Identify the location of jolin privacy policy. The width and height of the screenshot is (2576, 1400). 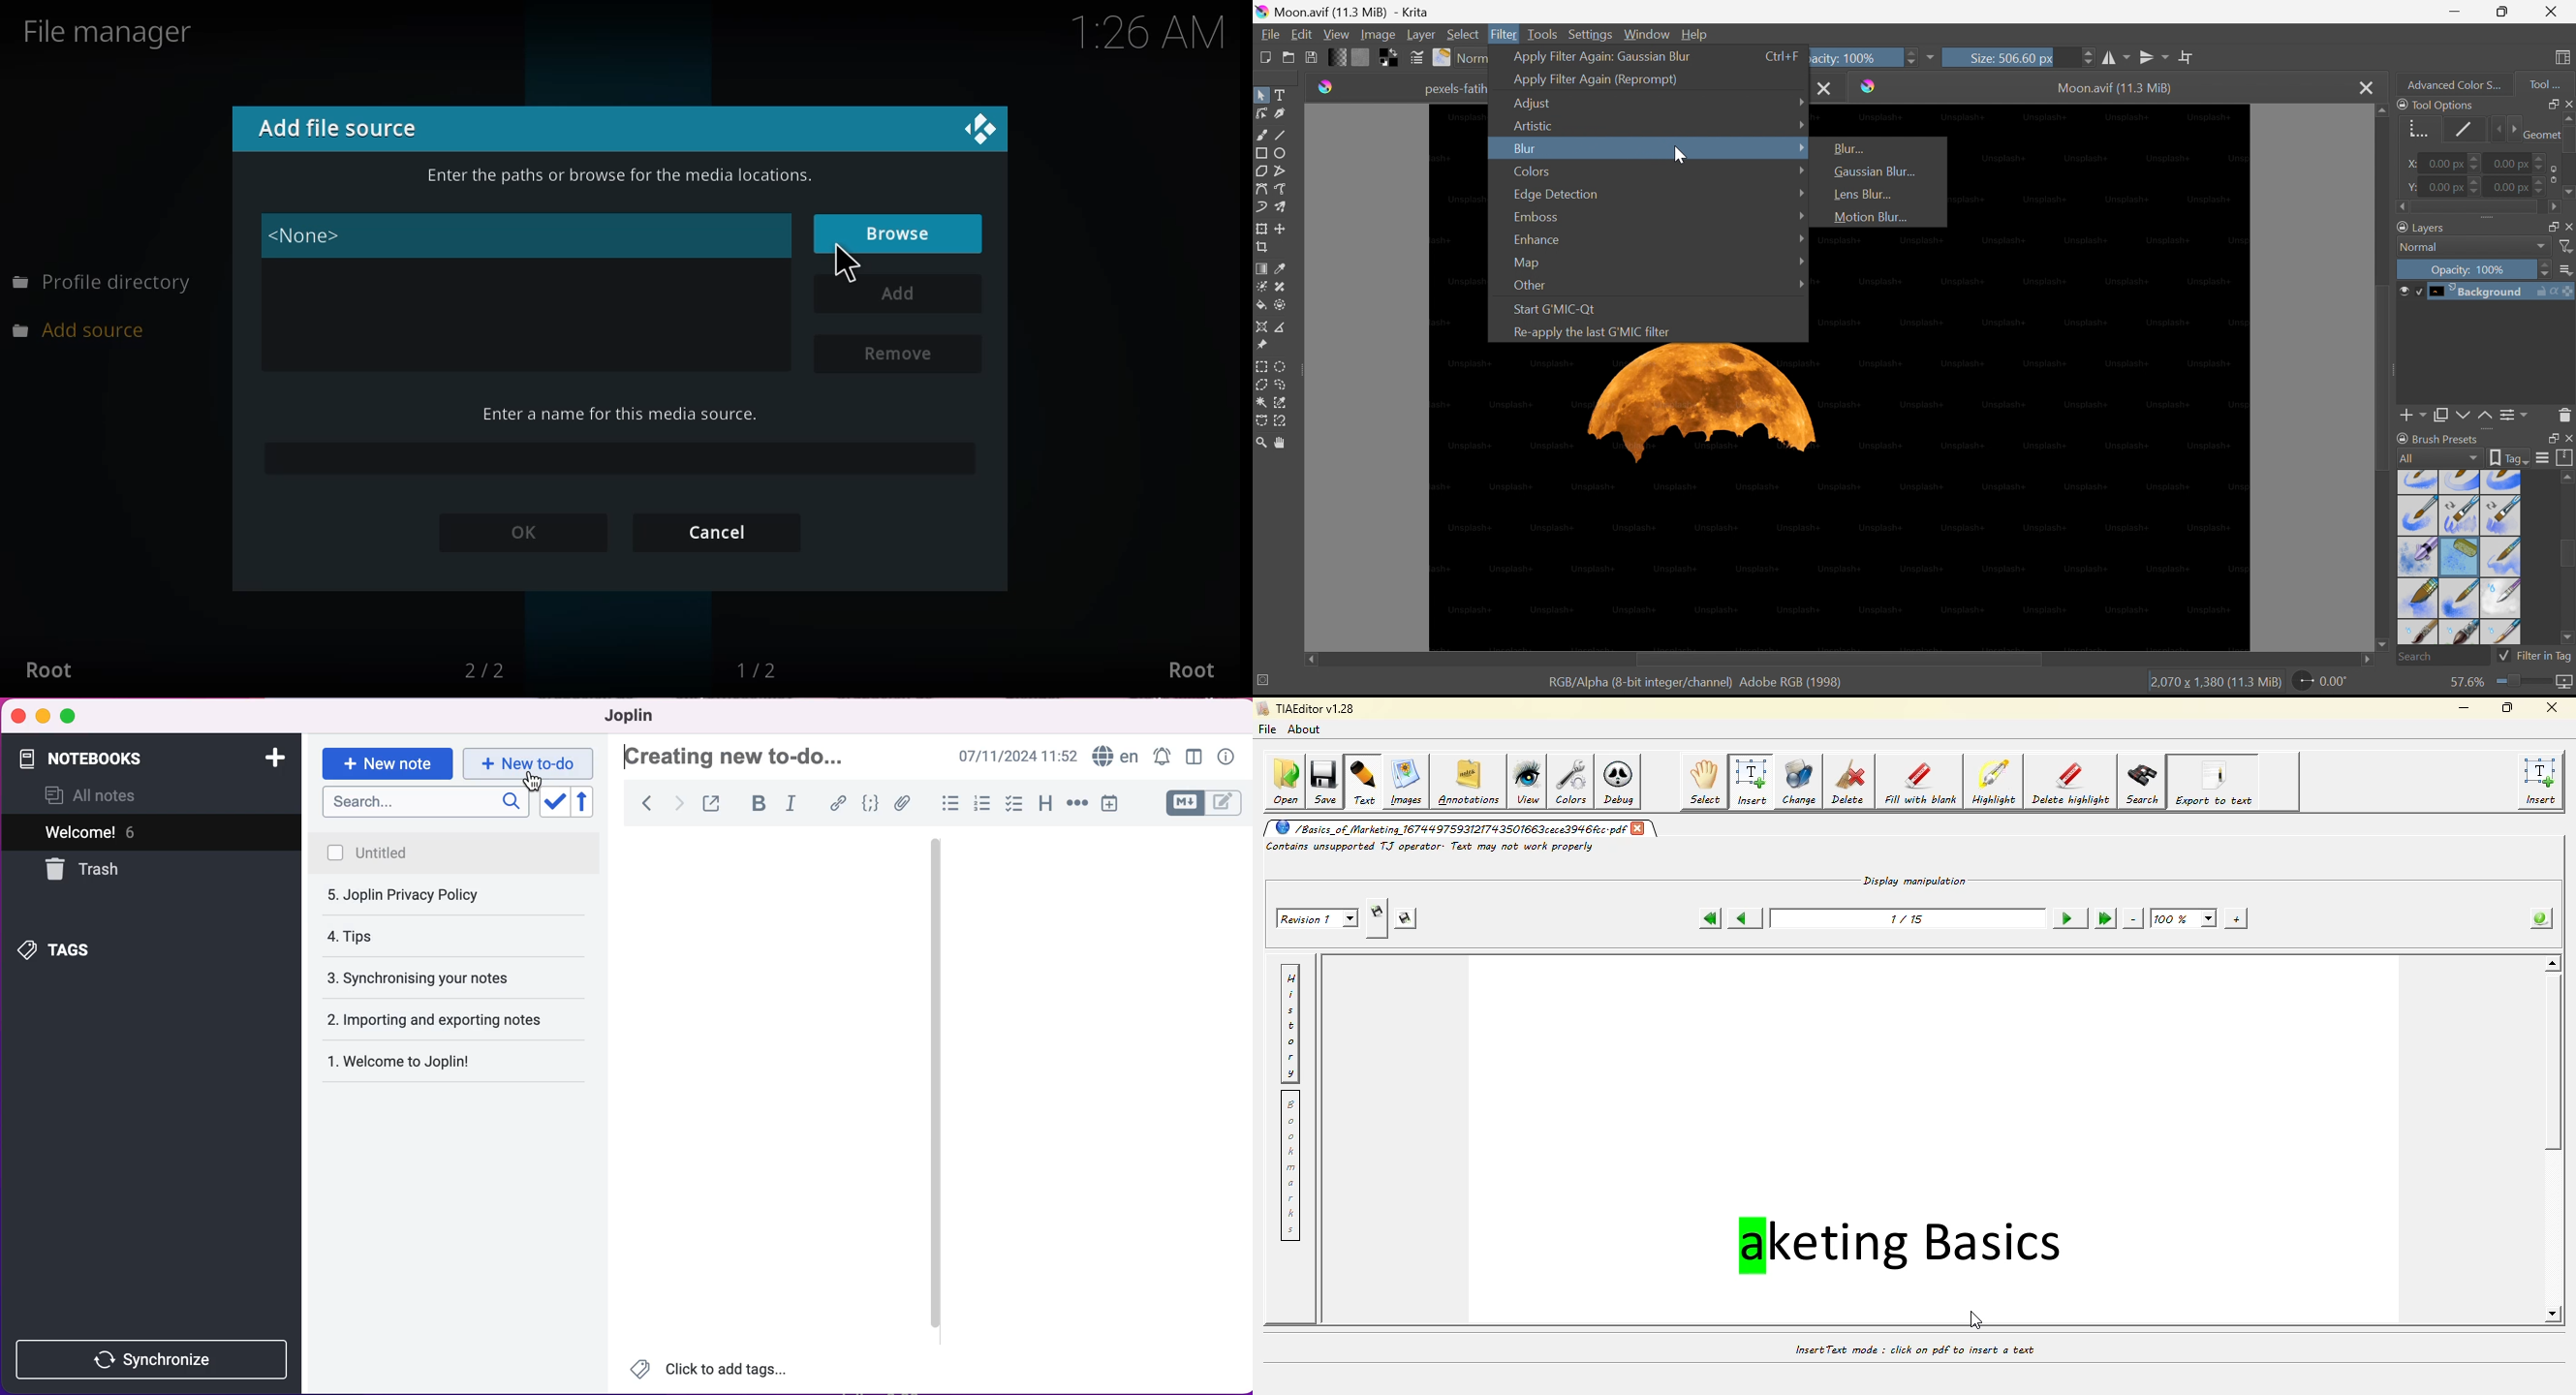
(753, 755).